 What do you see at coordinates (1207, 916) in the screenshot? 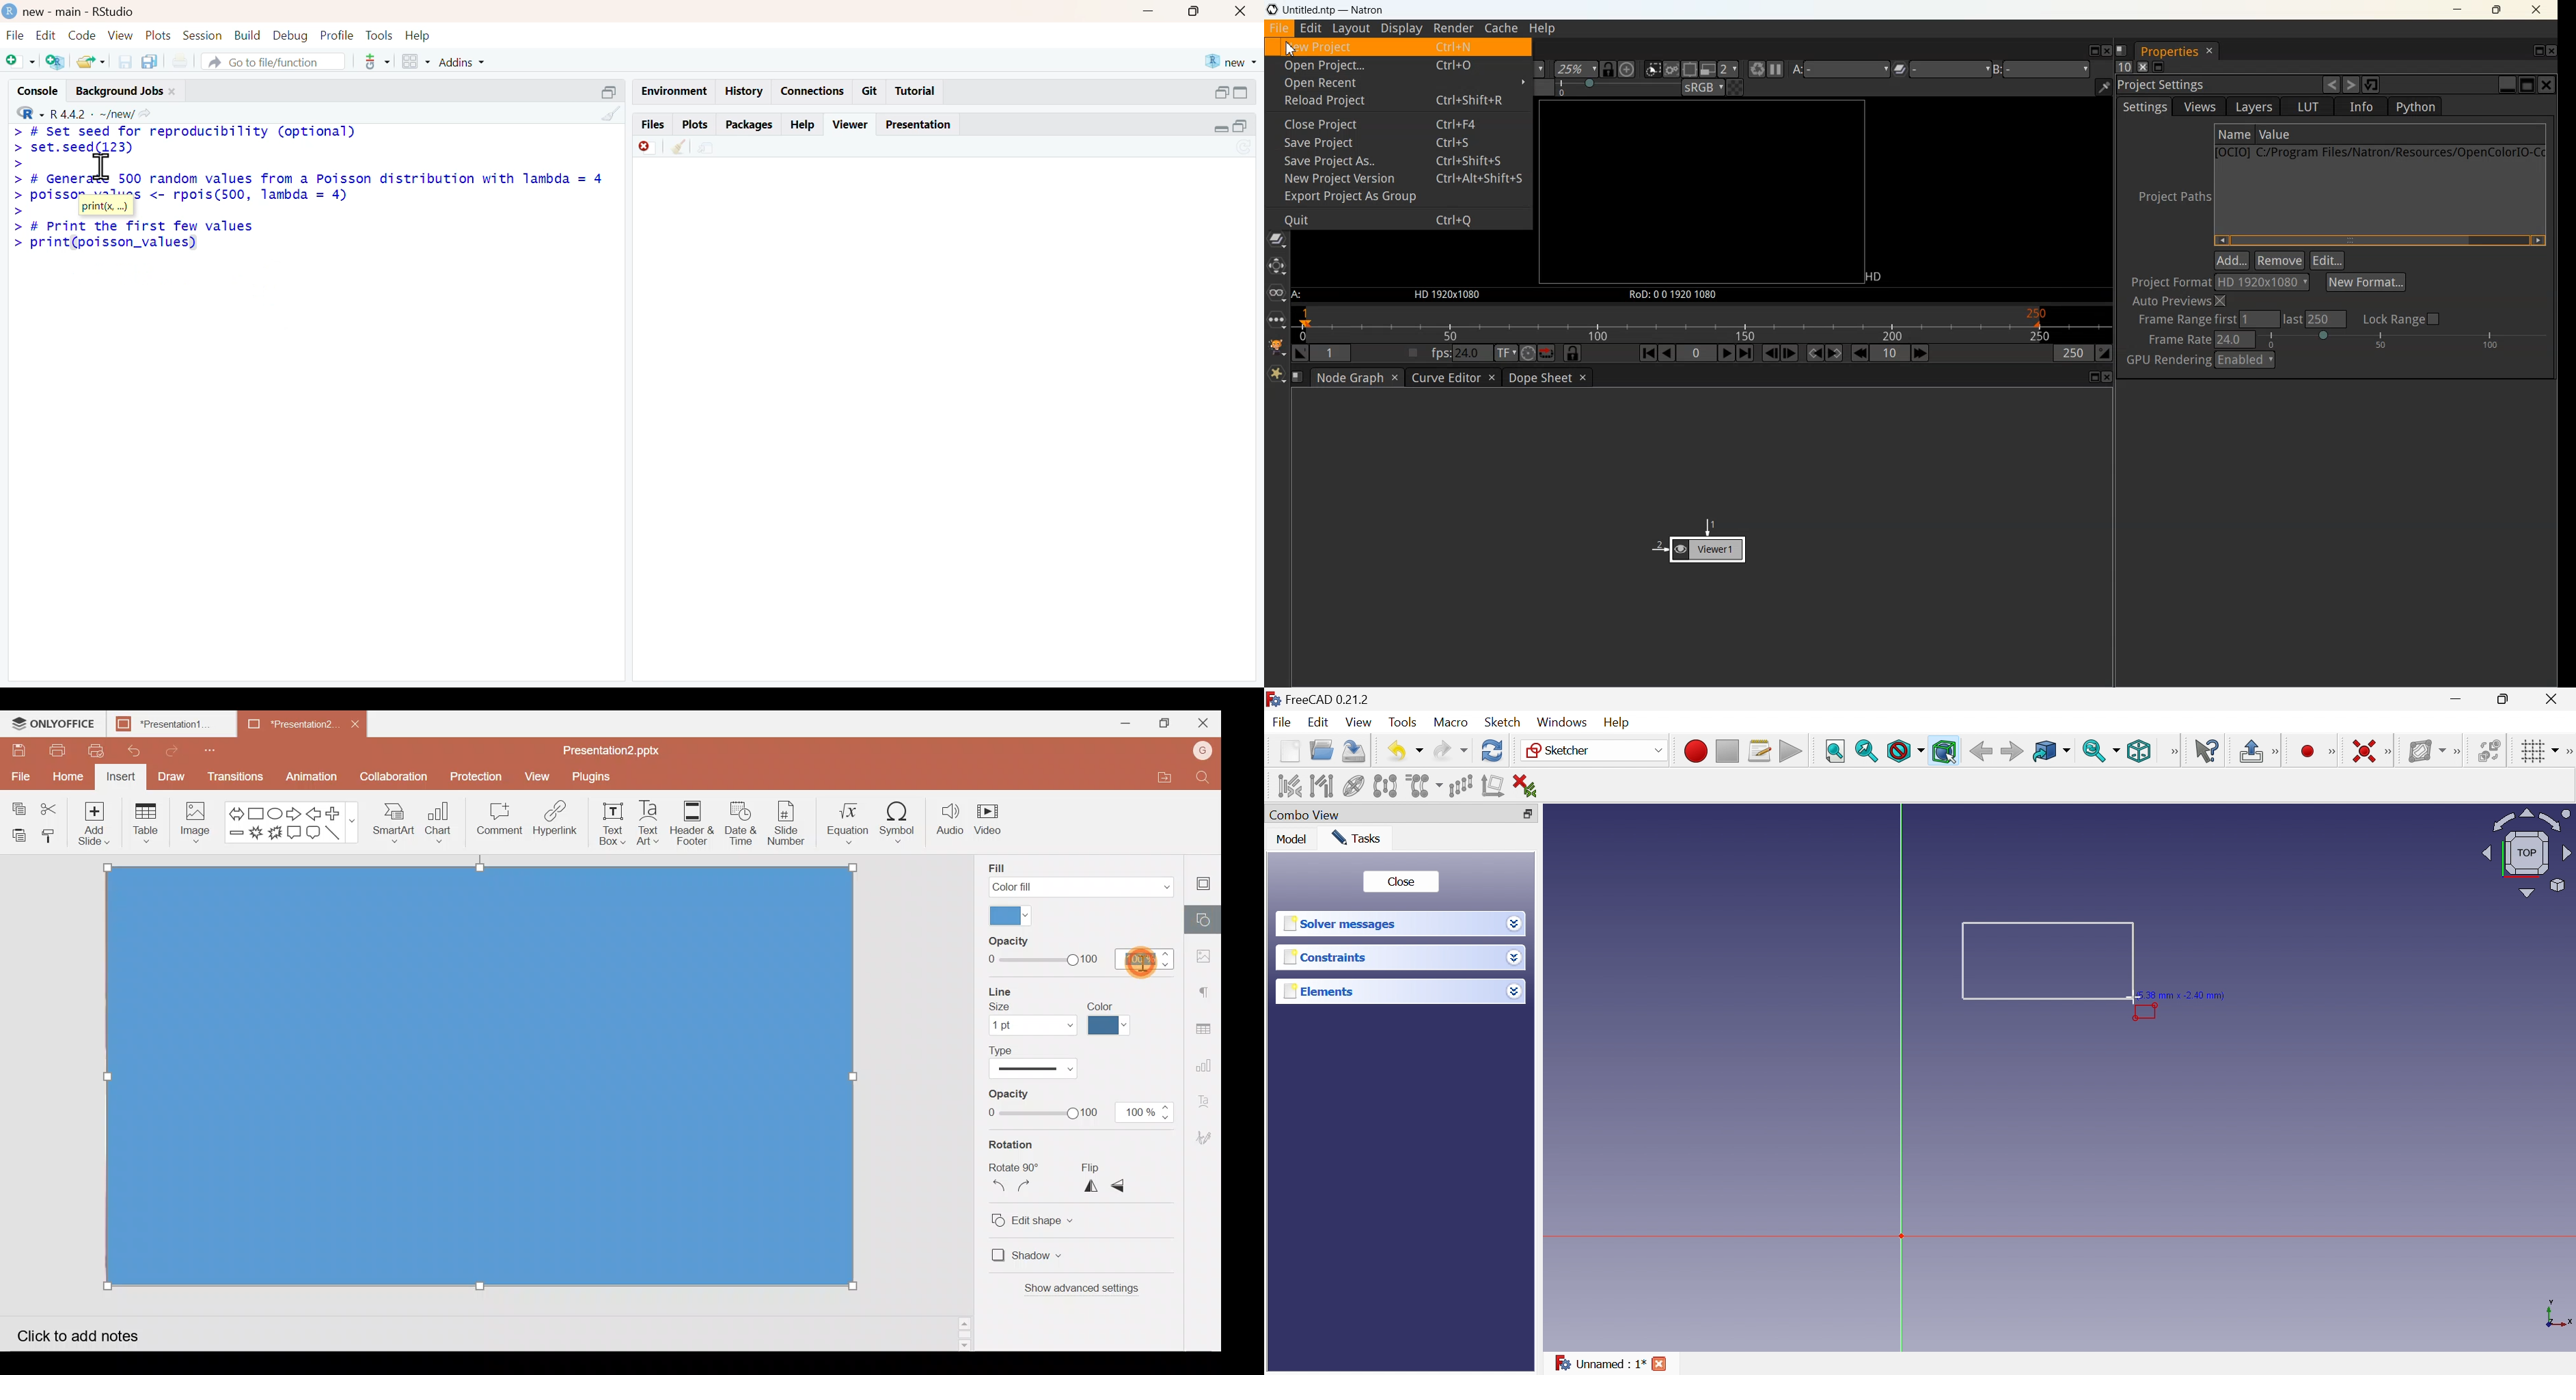
I see `Shape settings` at bounding box center [1207, 916].